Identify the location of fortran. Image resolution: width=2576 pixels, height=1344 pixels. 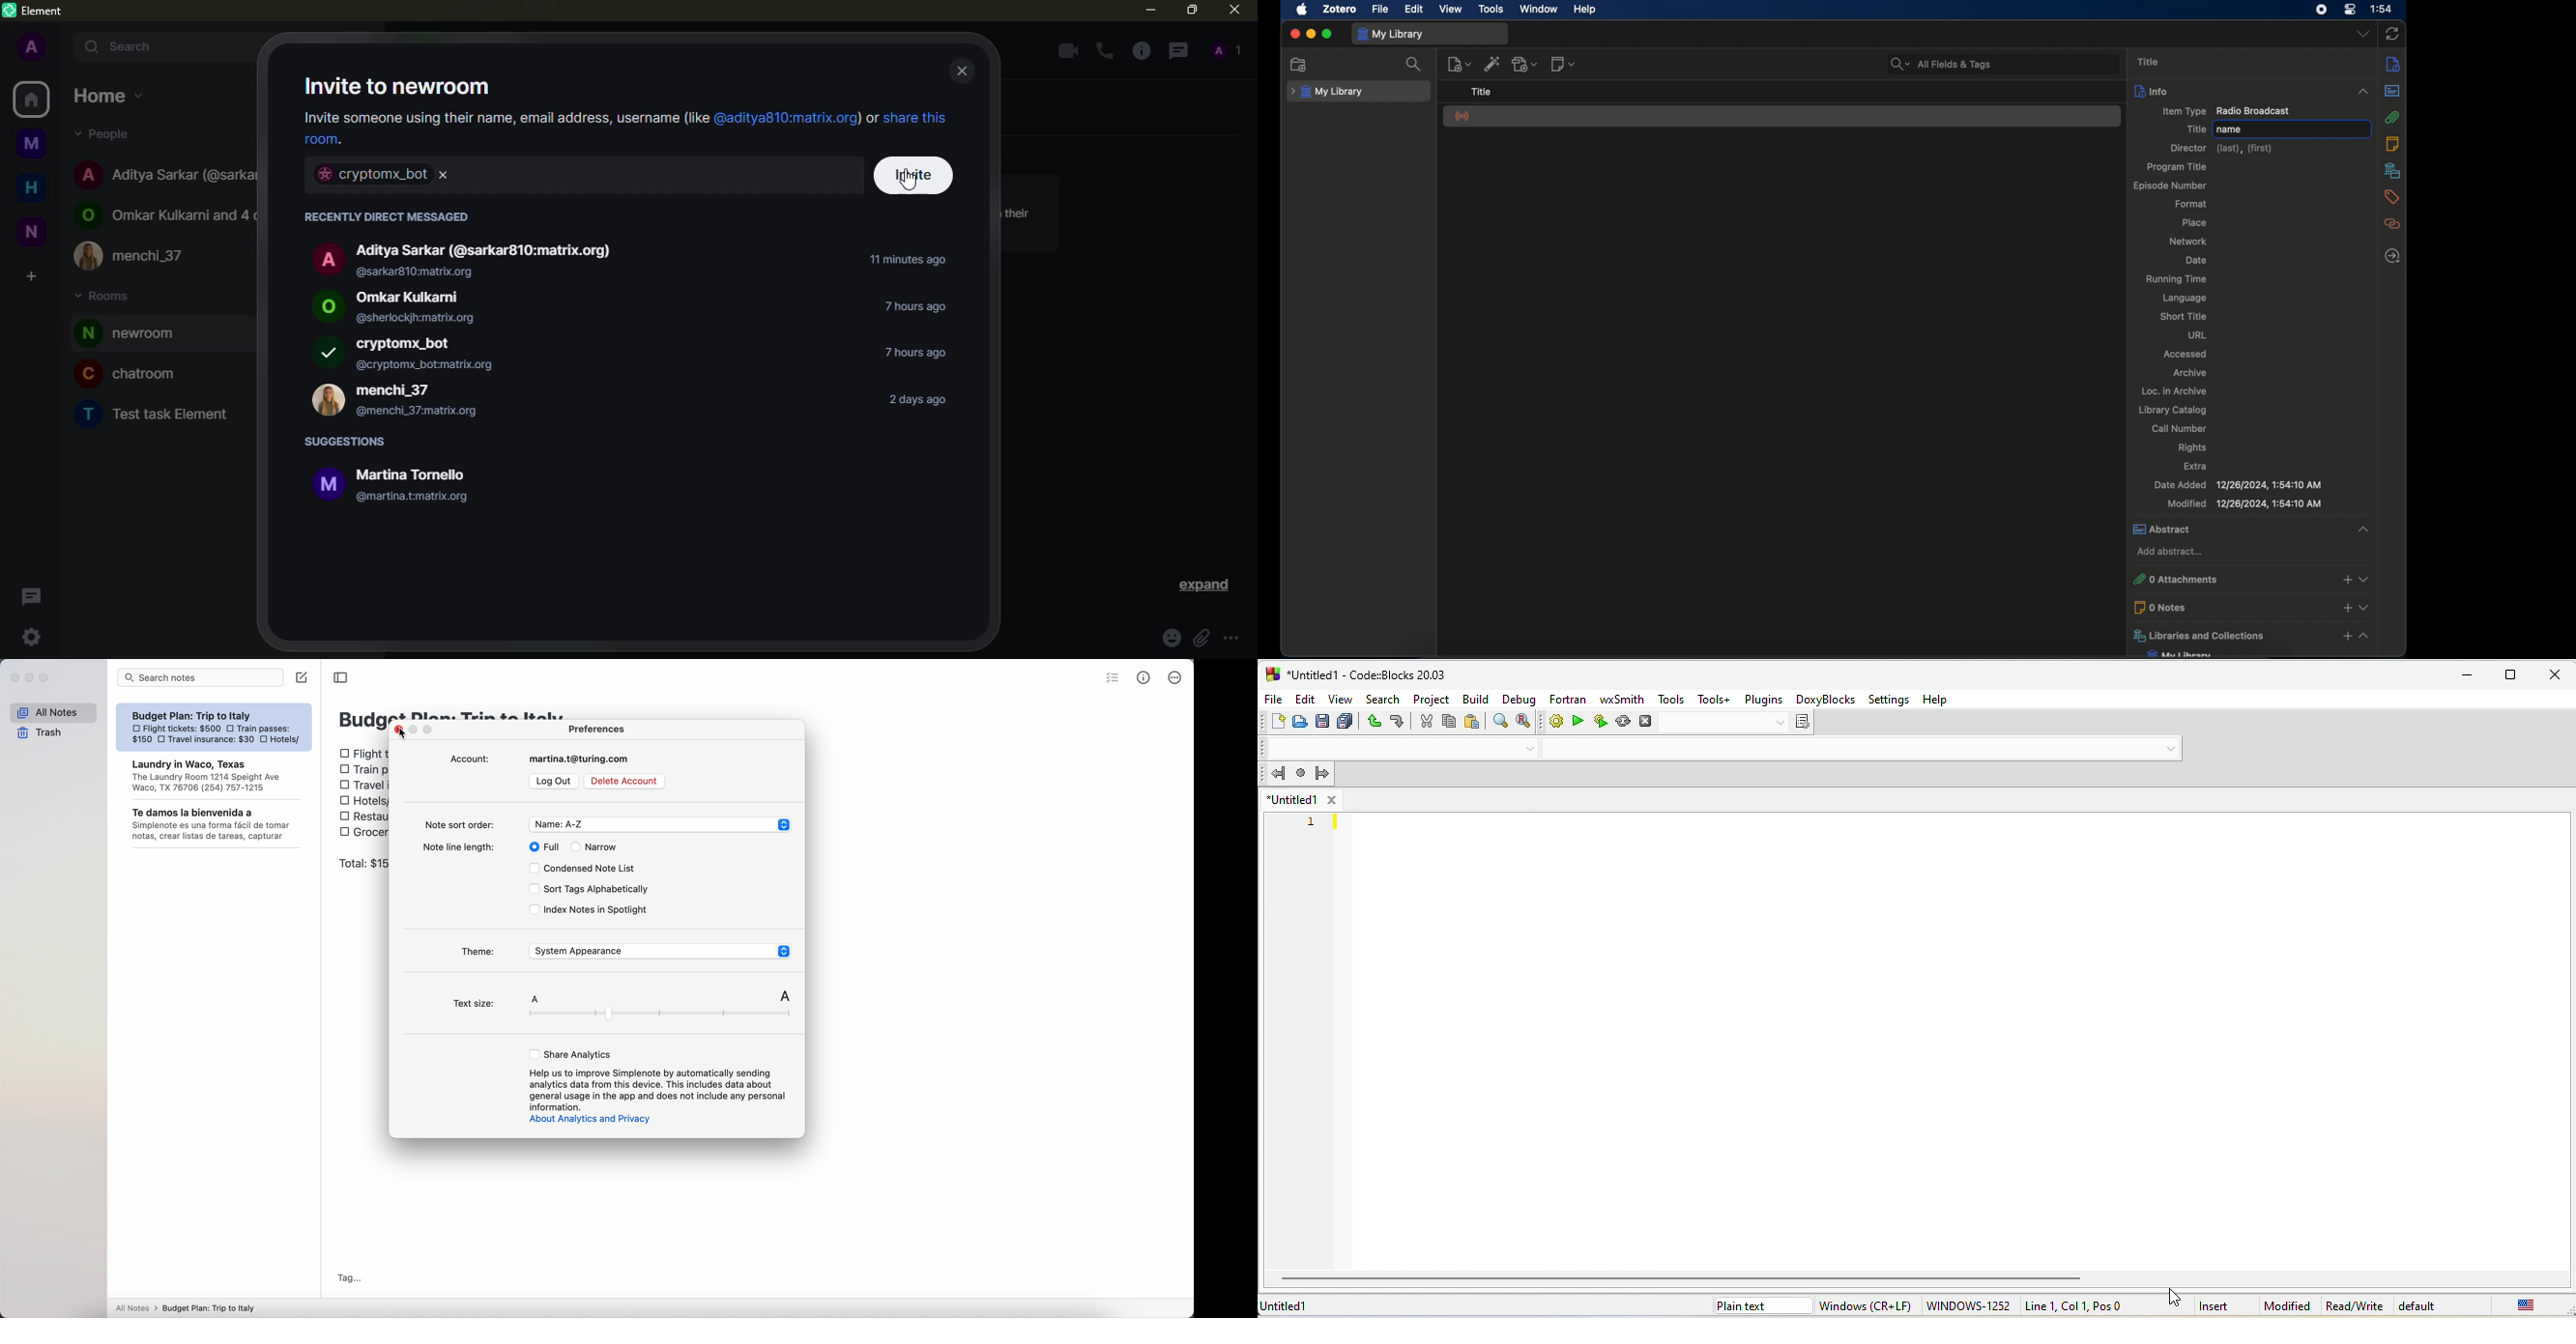
(1566, 700).